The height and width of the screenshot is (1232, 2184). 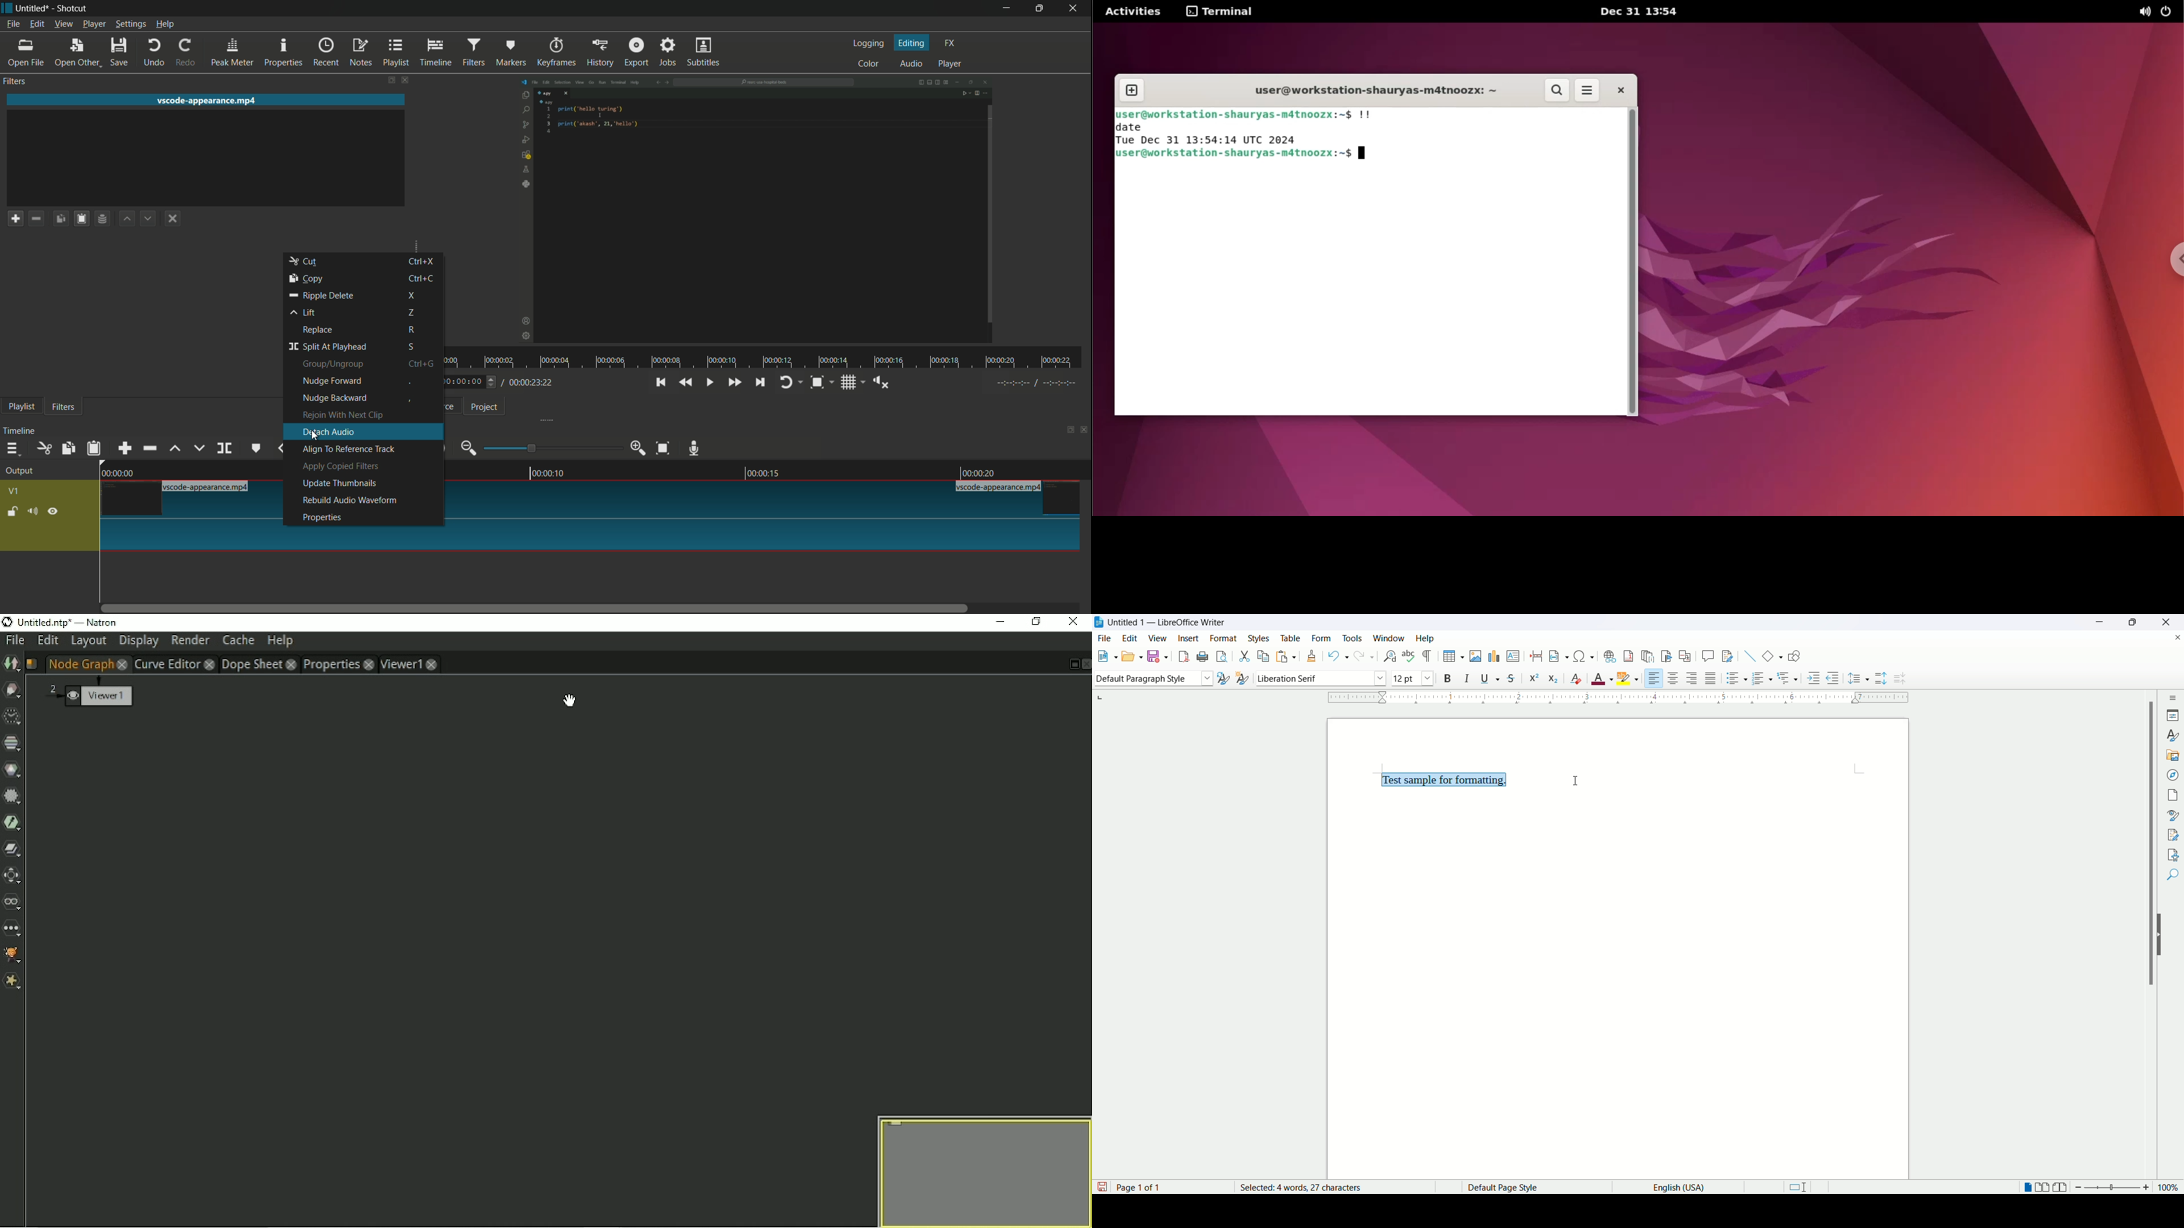 What do you see at coordinates (848, 383) in the screenshot?
I see `toggle grid` at bounding box center [848, 383].